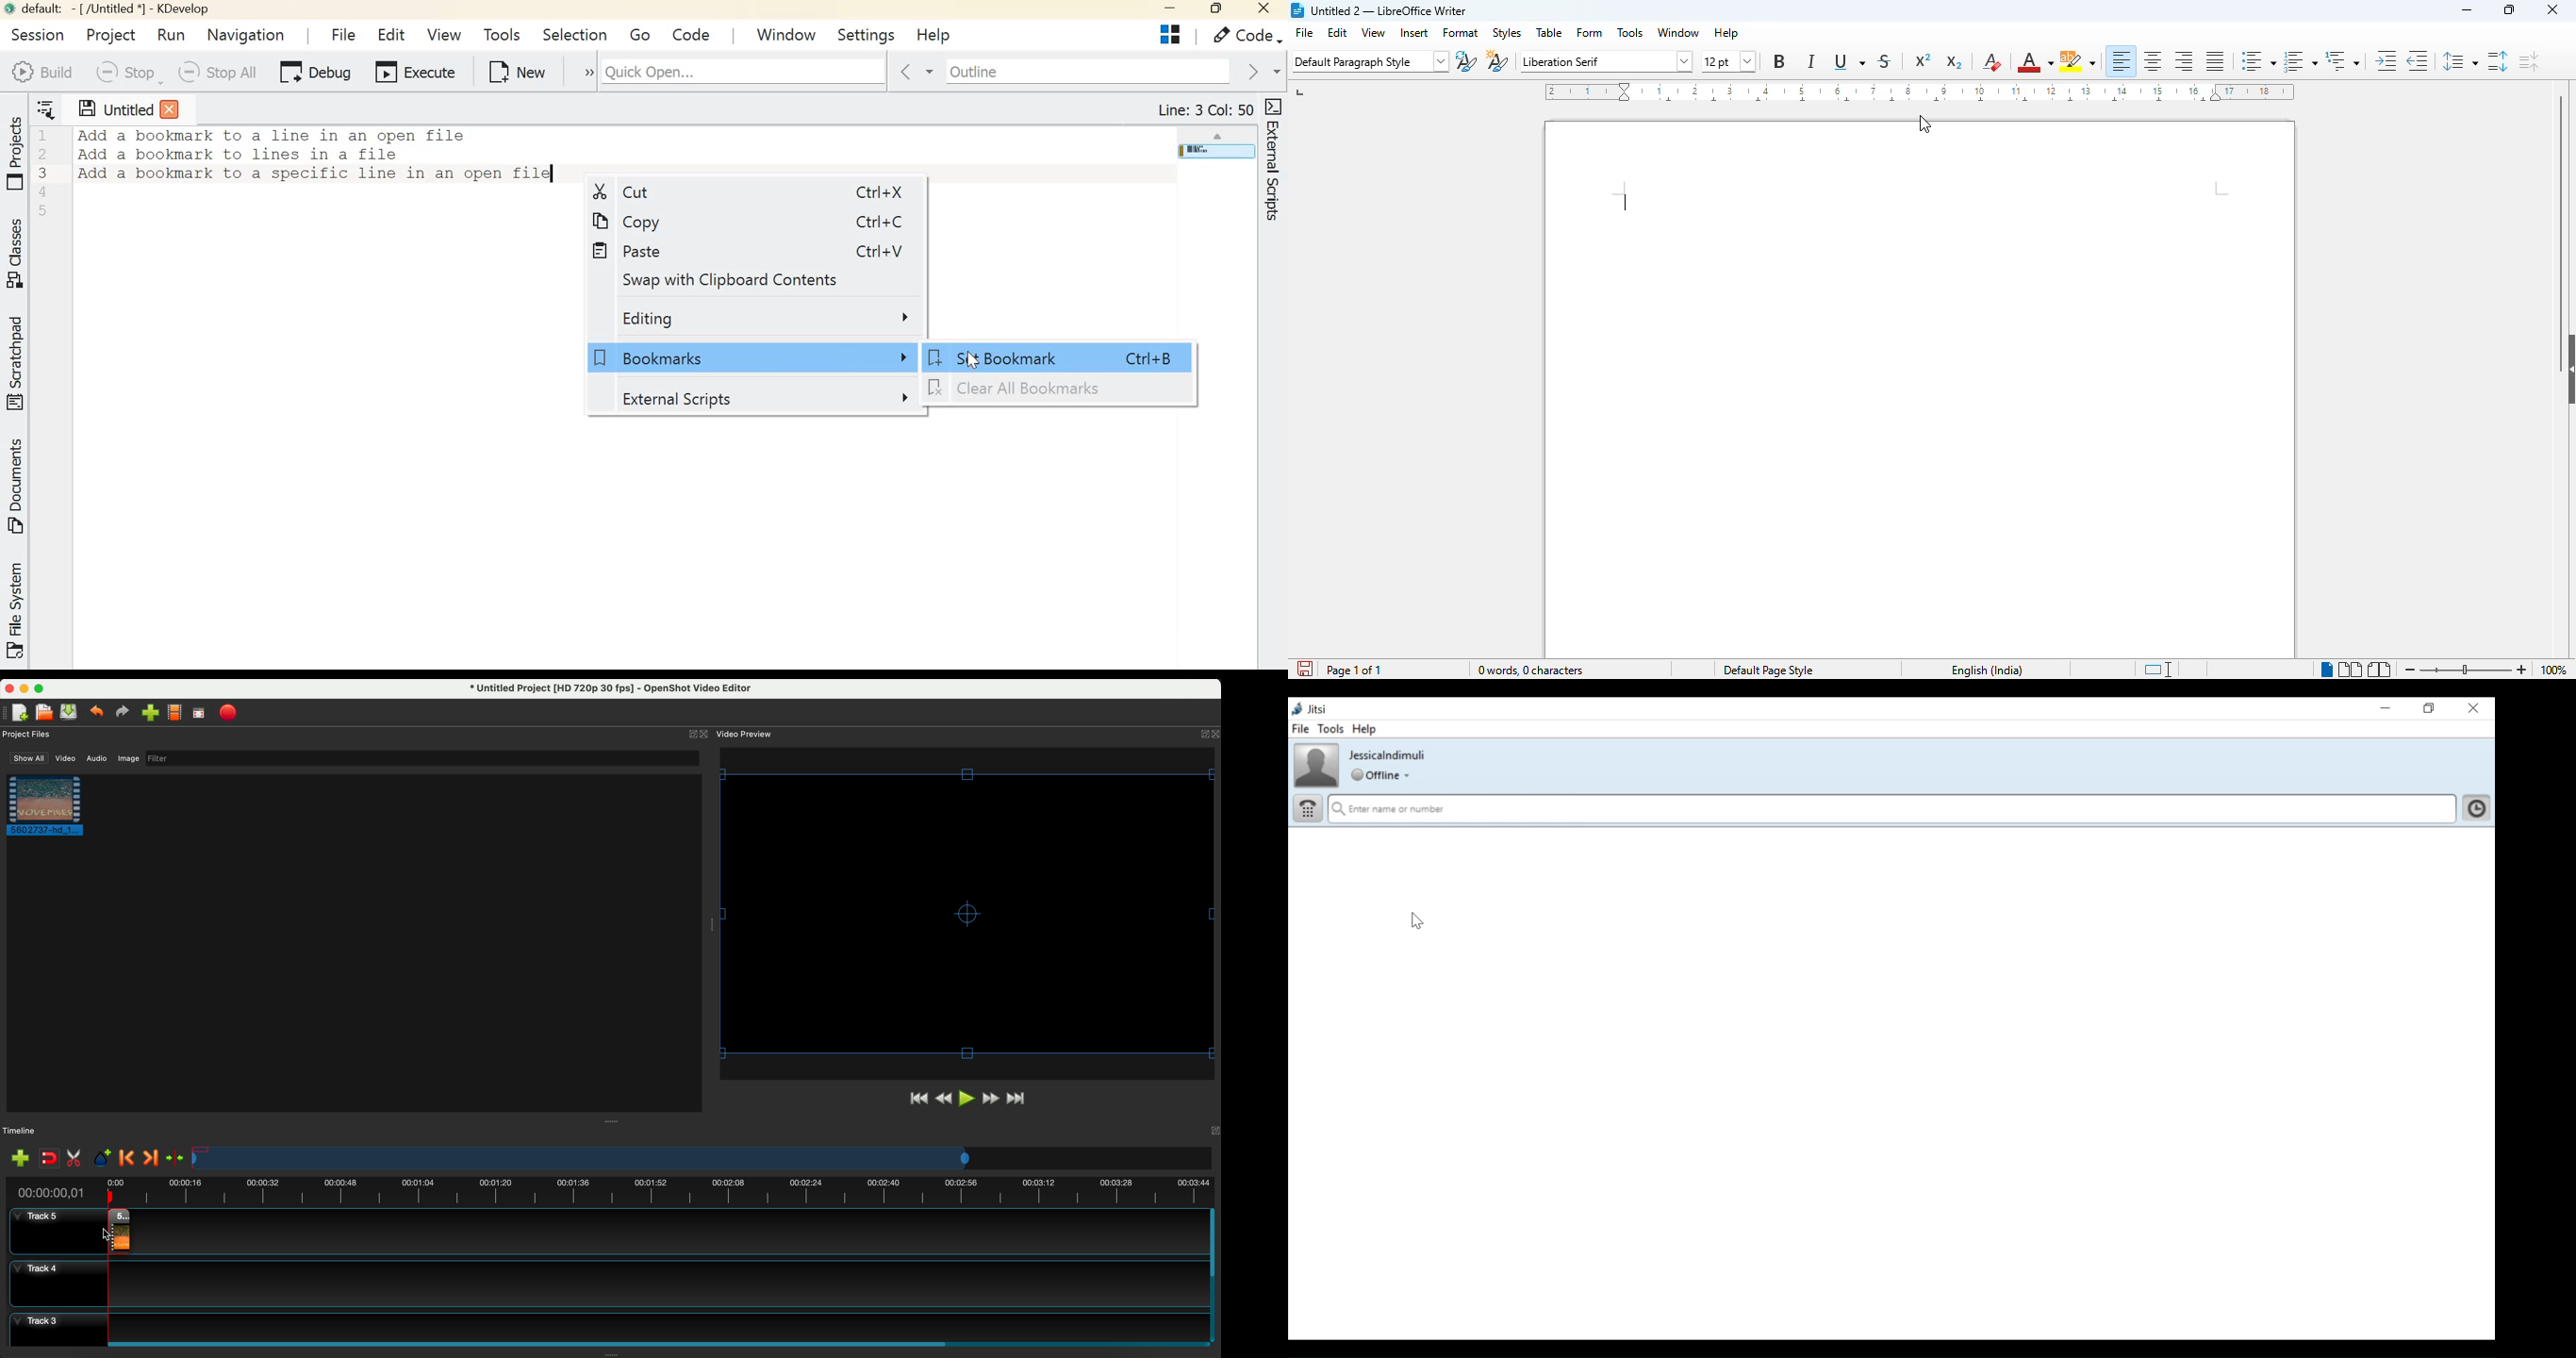 Image resolution: width=2576 pixels, height=1372 pixels. I want to click on redo, so click(123, 712).